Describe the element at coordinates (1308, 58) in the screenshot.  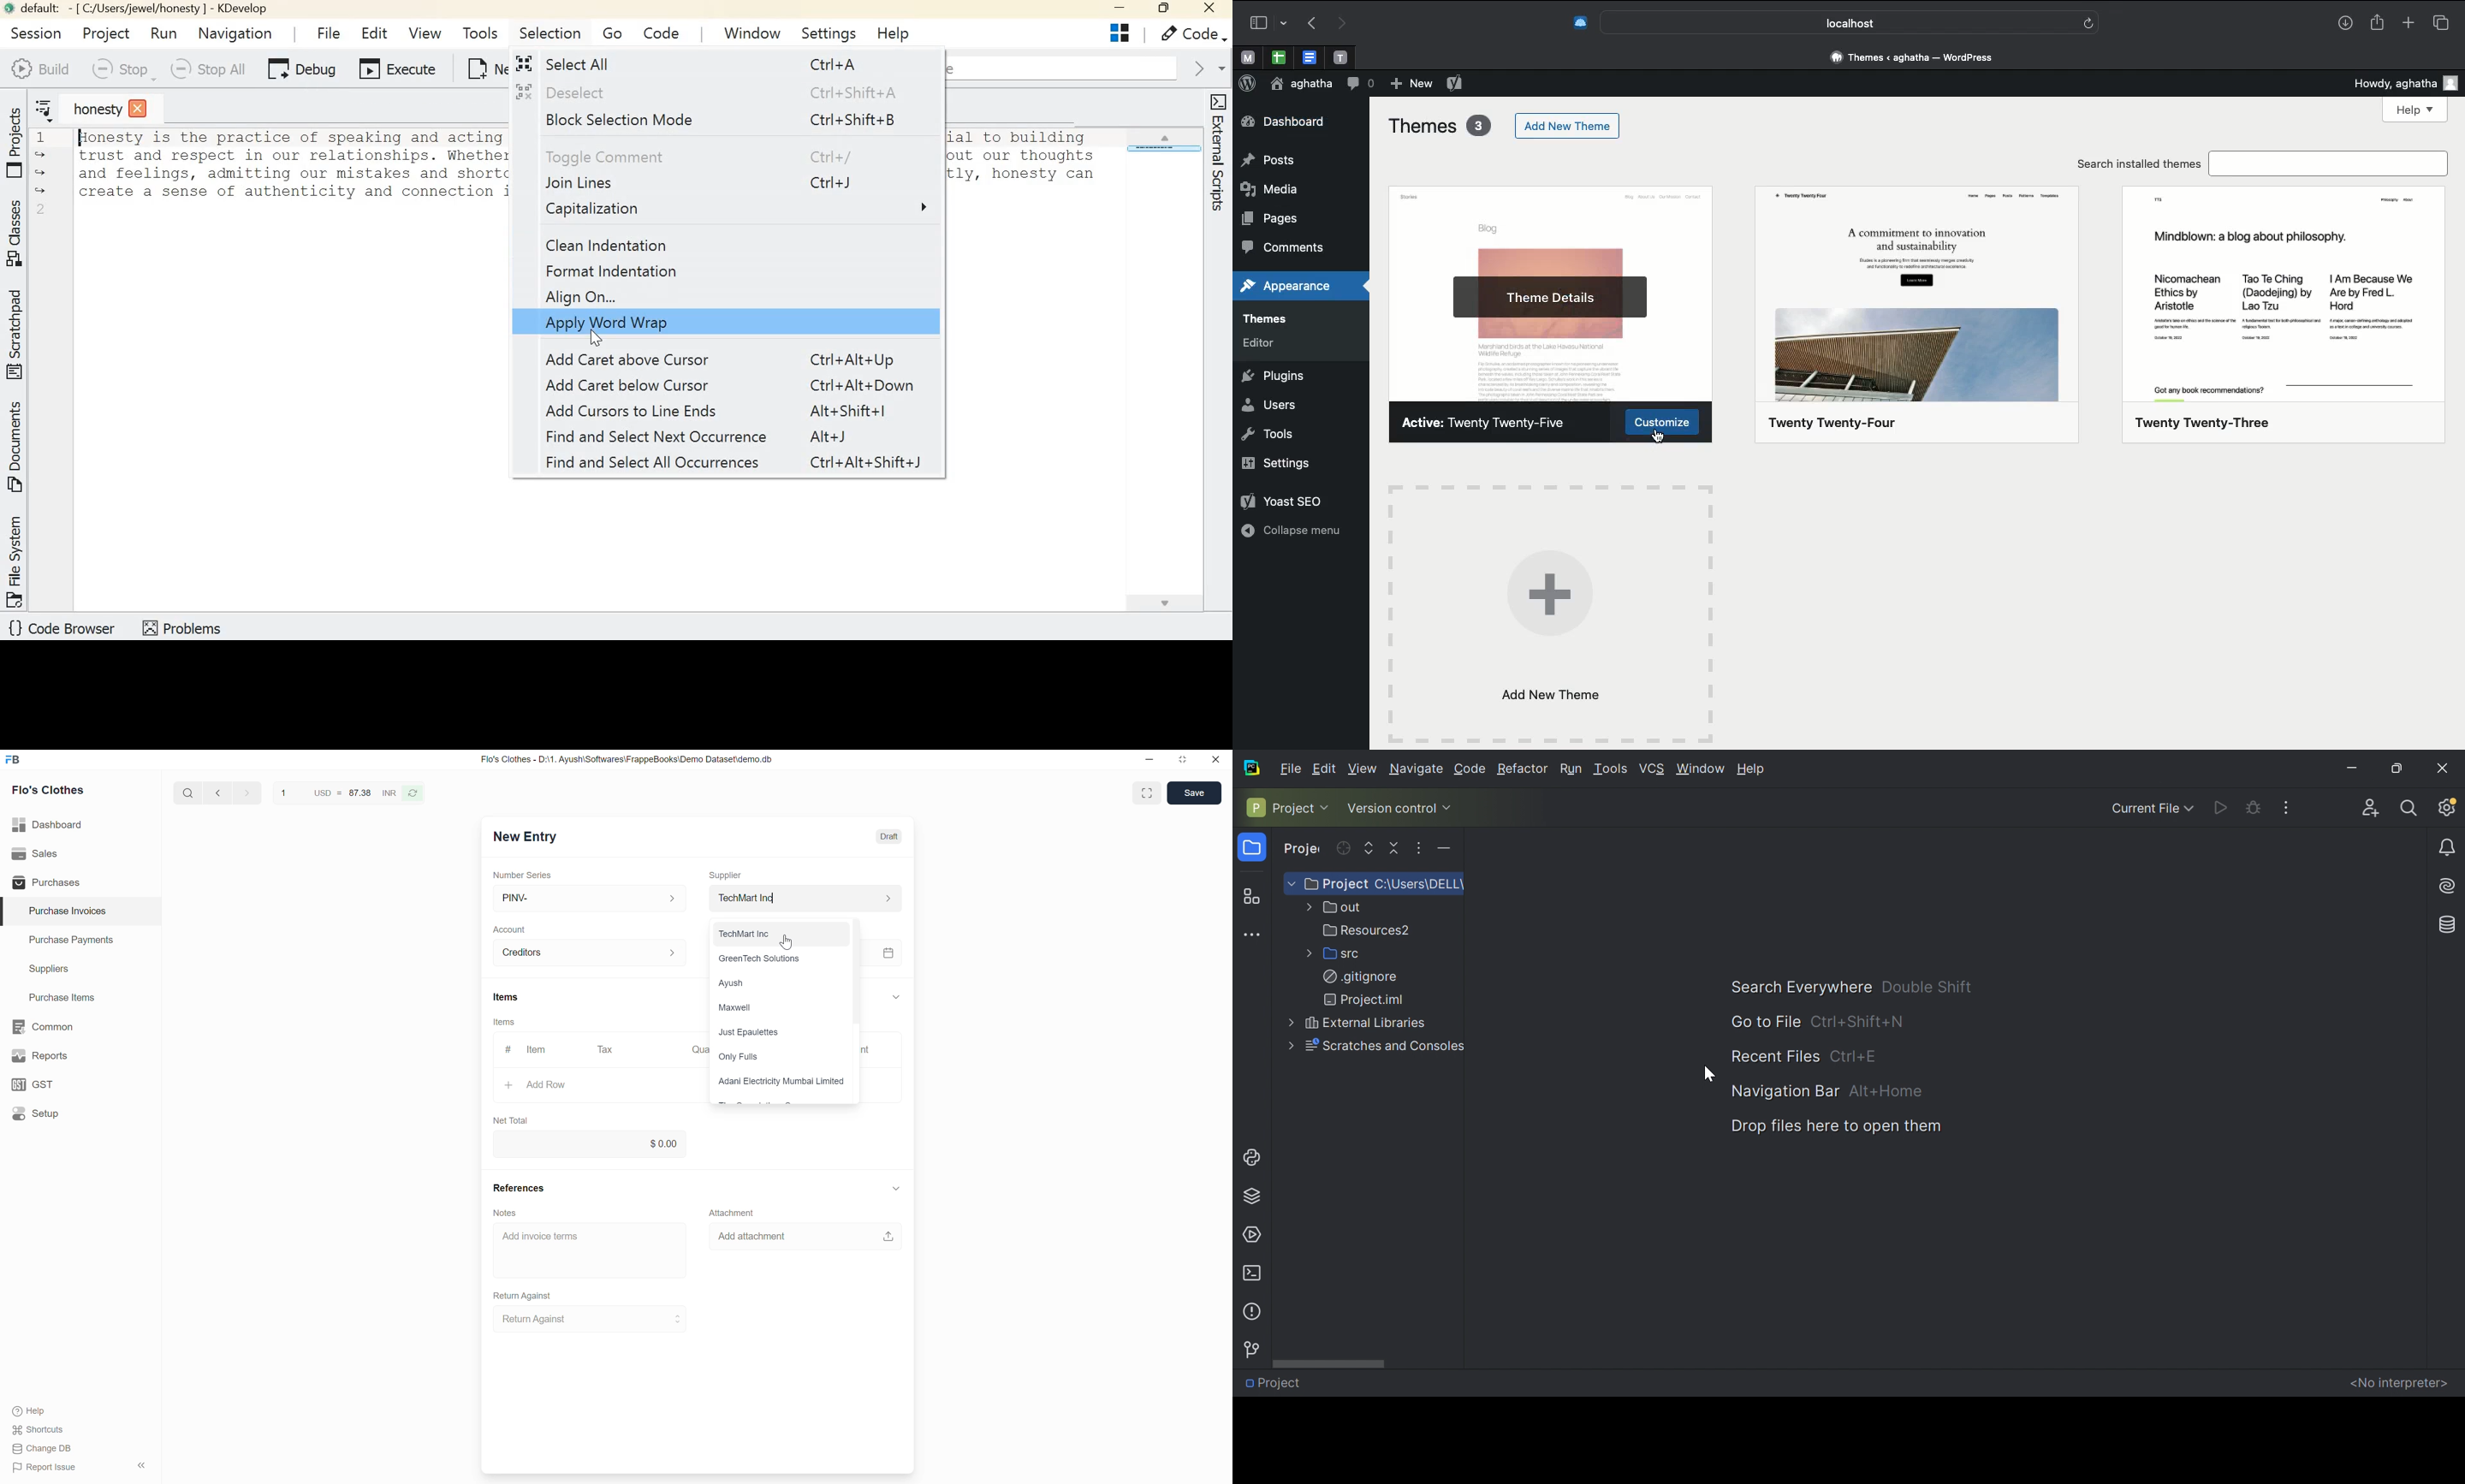
I see `open tab, google docs` at that location.